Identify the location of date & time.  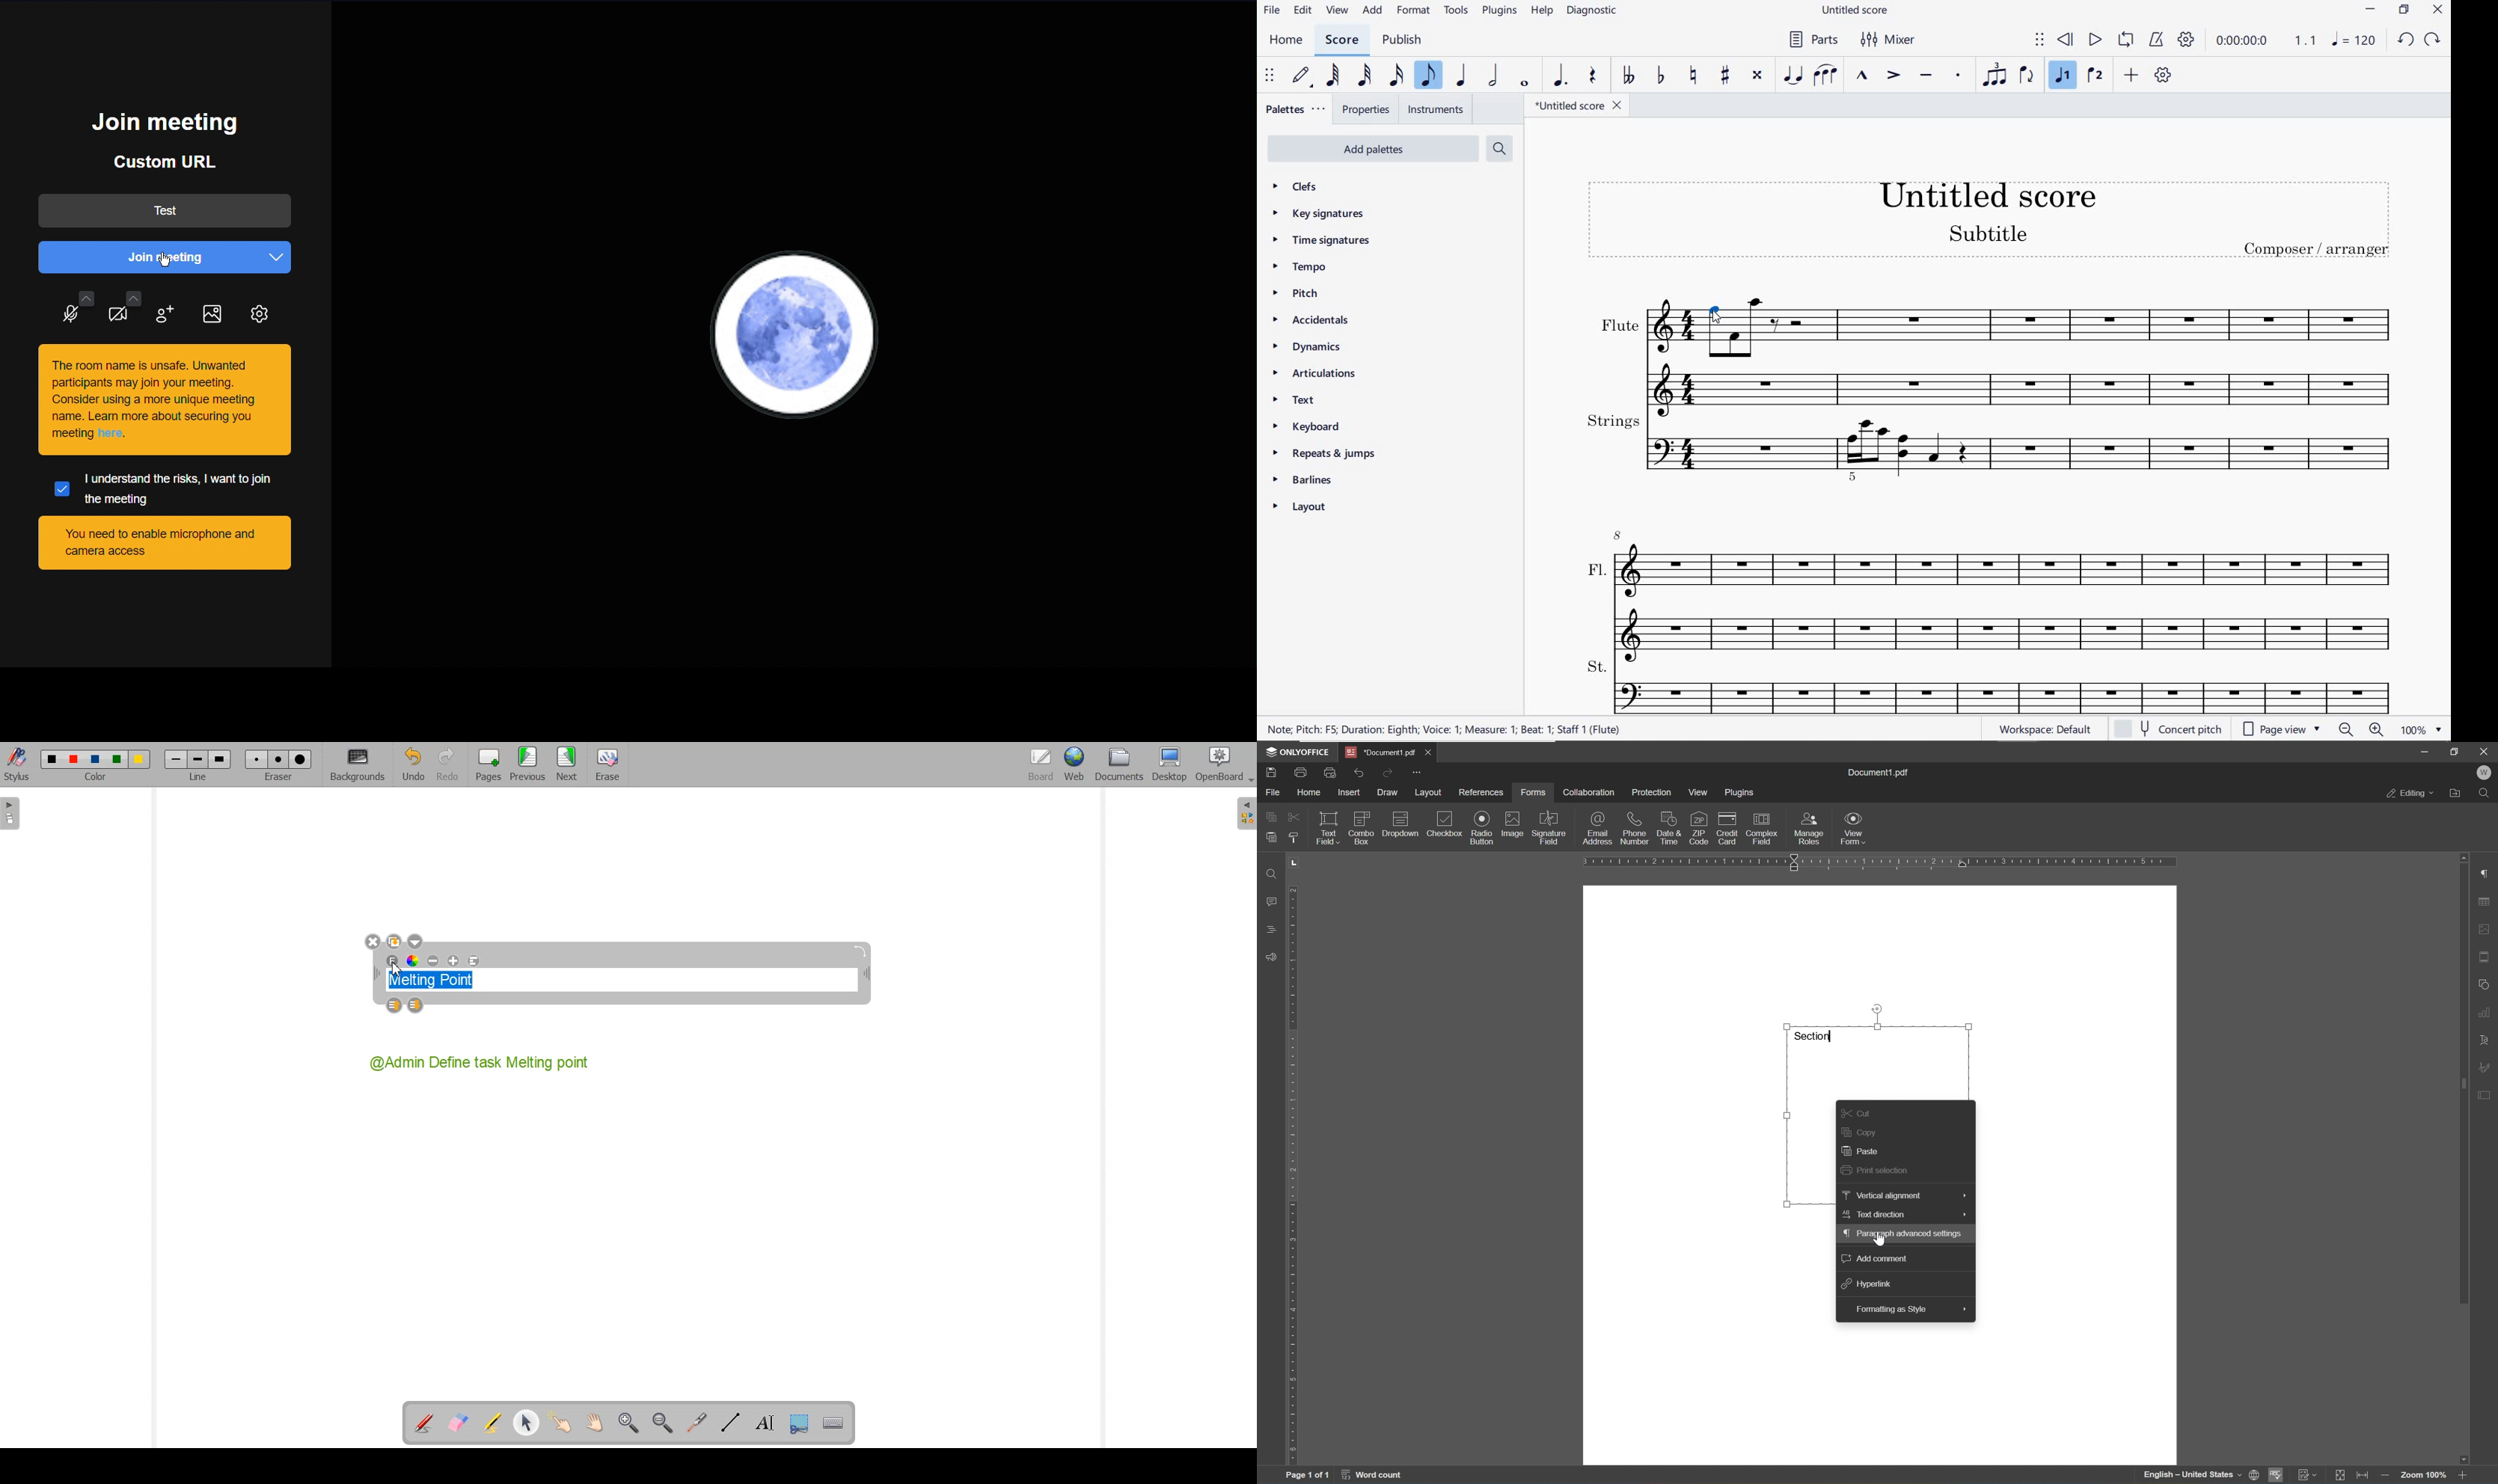
(1668, 826).